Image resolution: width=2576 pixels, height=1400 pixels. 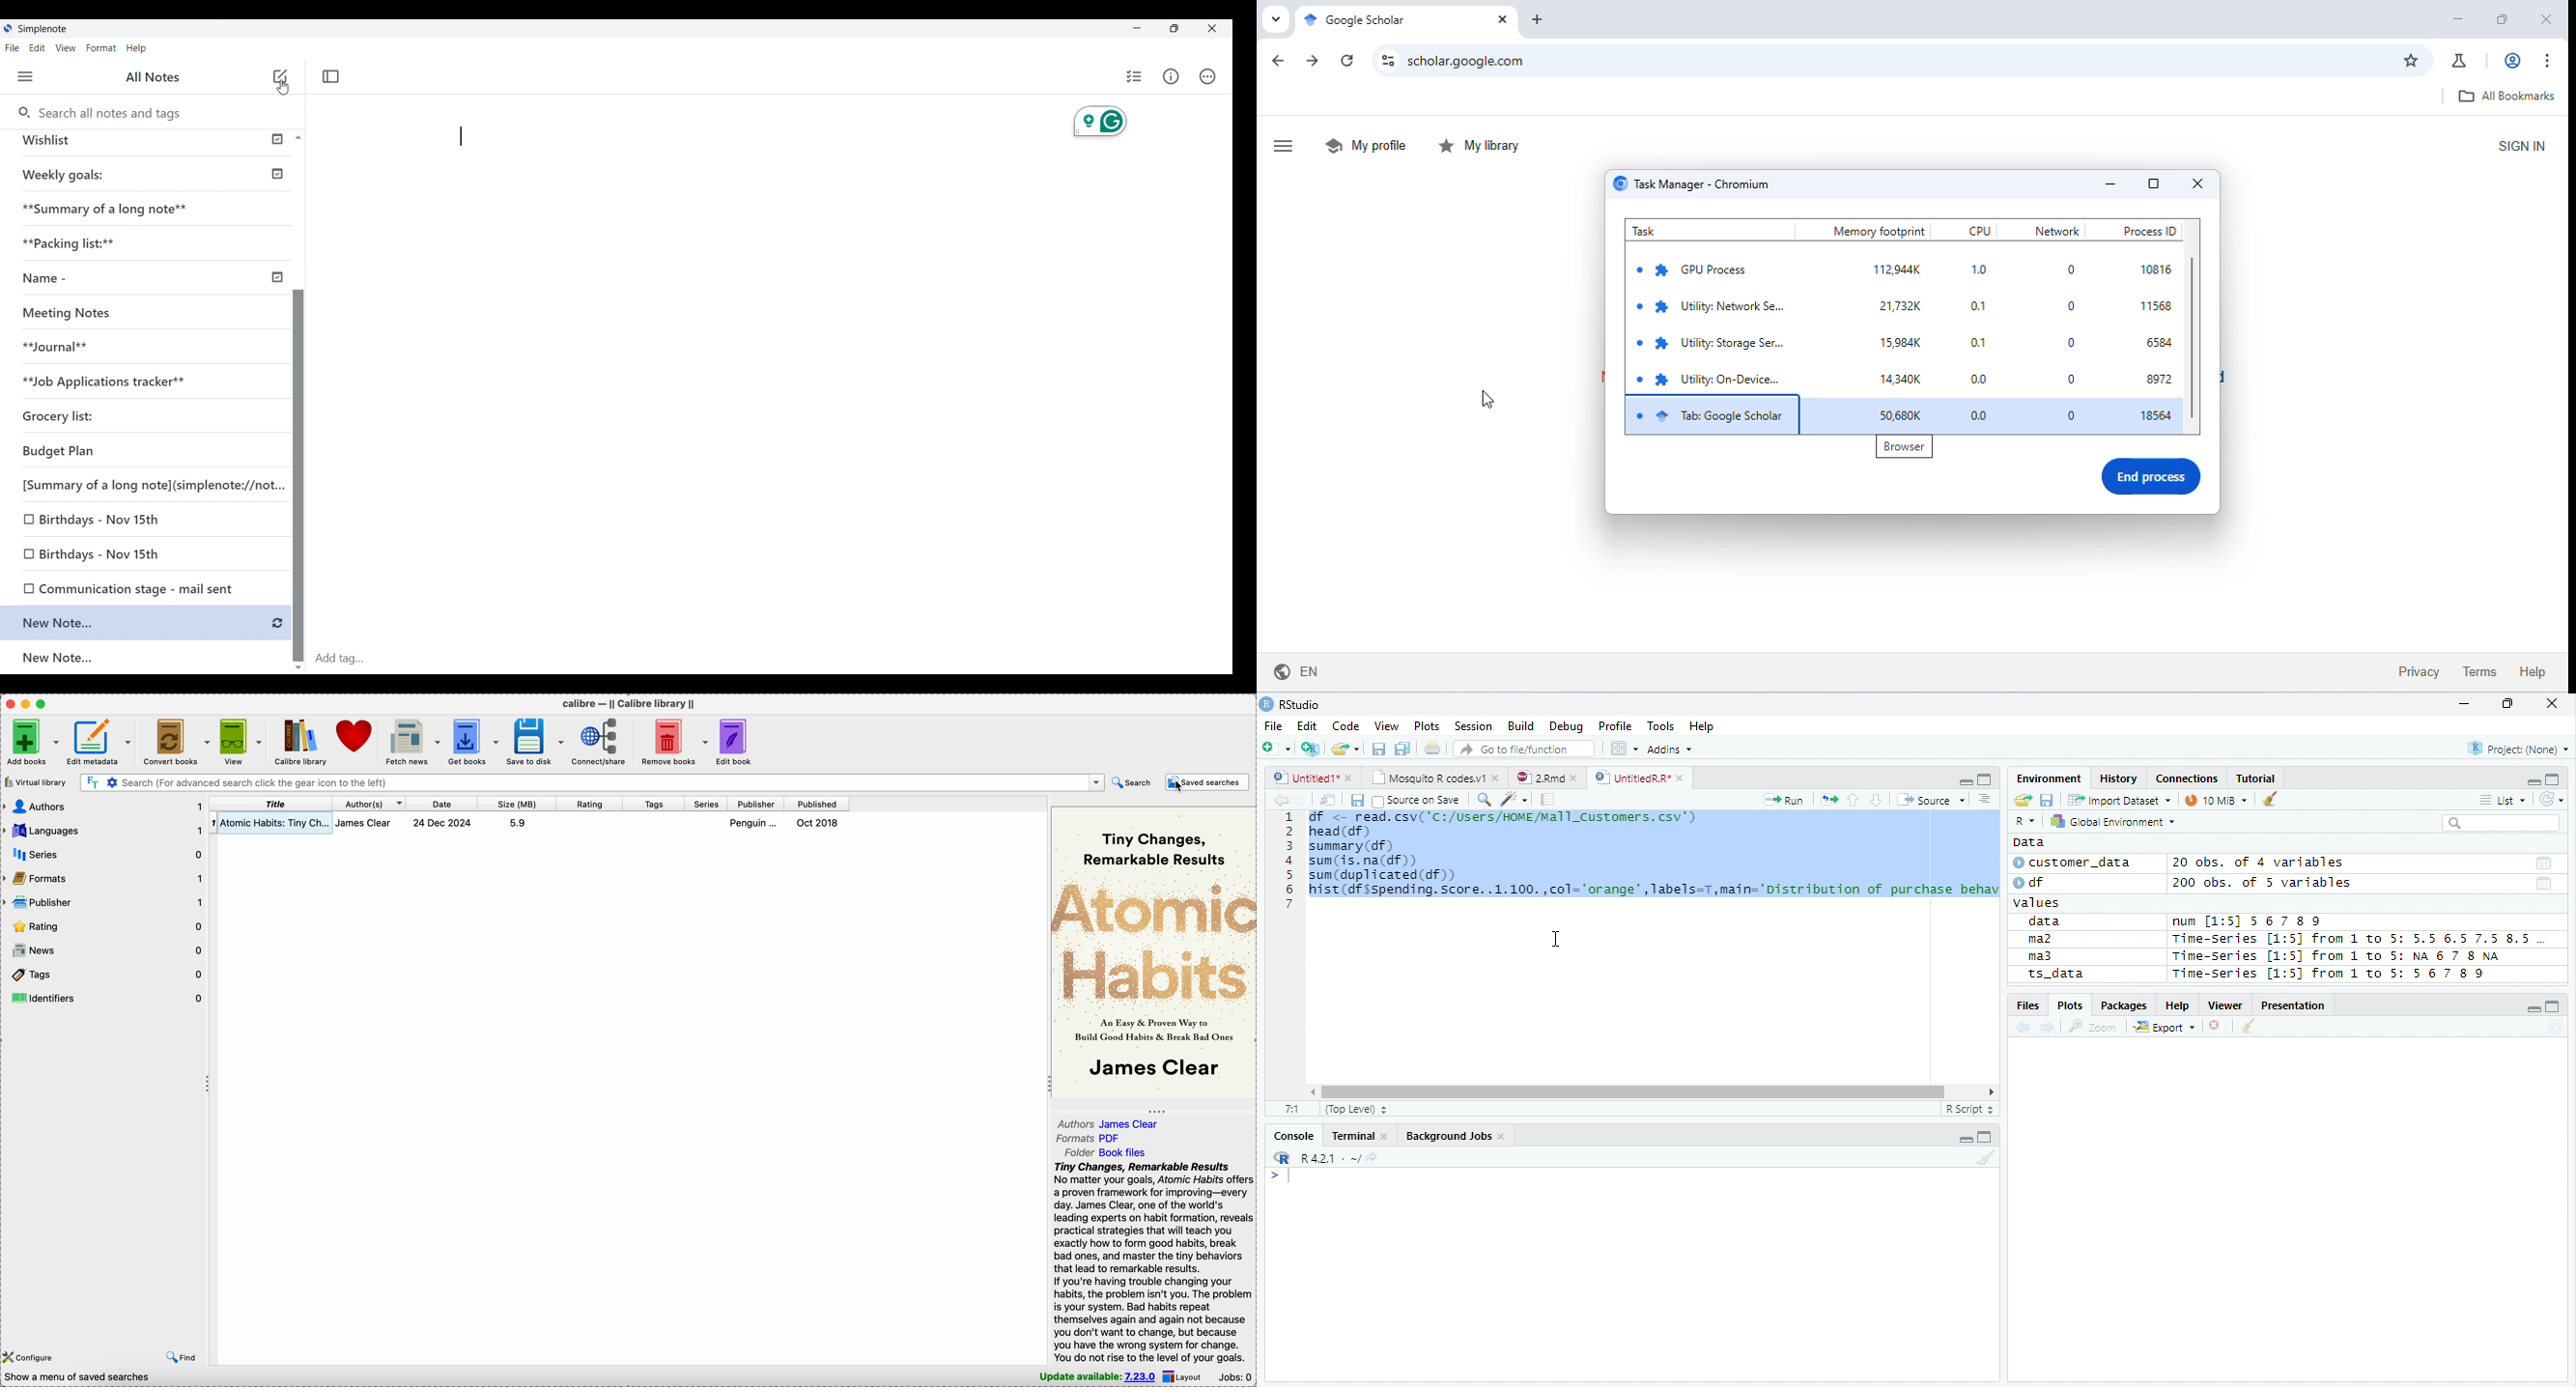 What do you see at coordinates (2028, 842) in the screenshot?
I see `Data` at bounding box center [2028, 842].